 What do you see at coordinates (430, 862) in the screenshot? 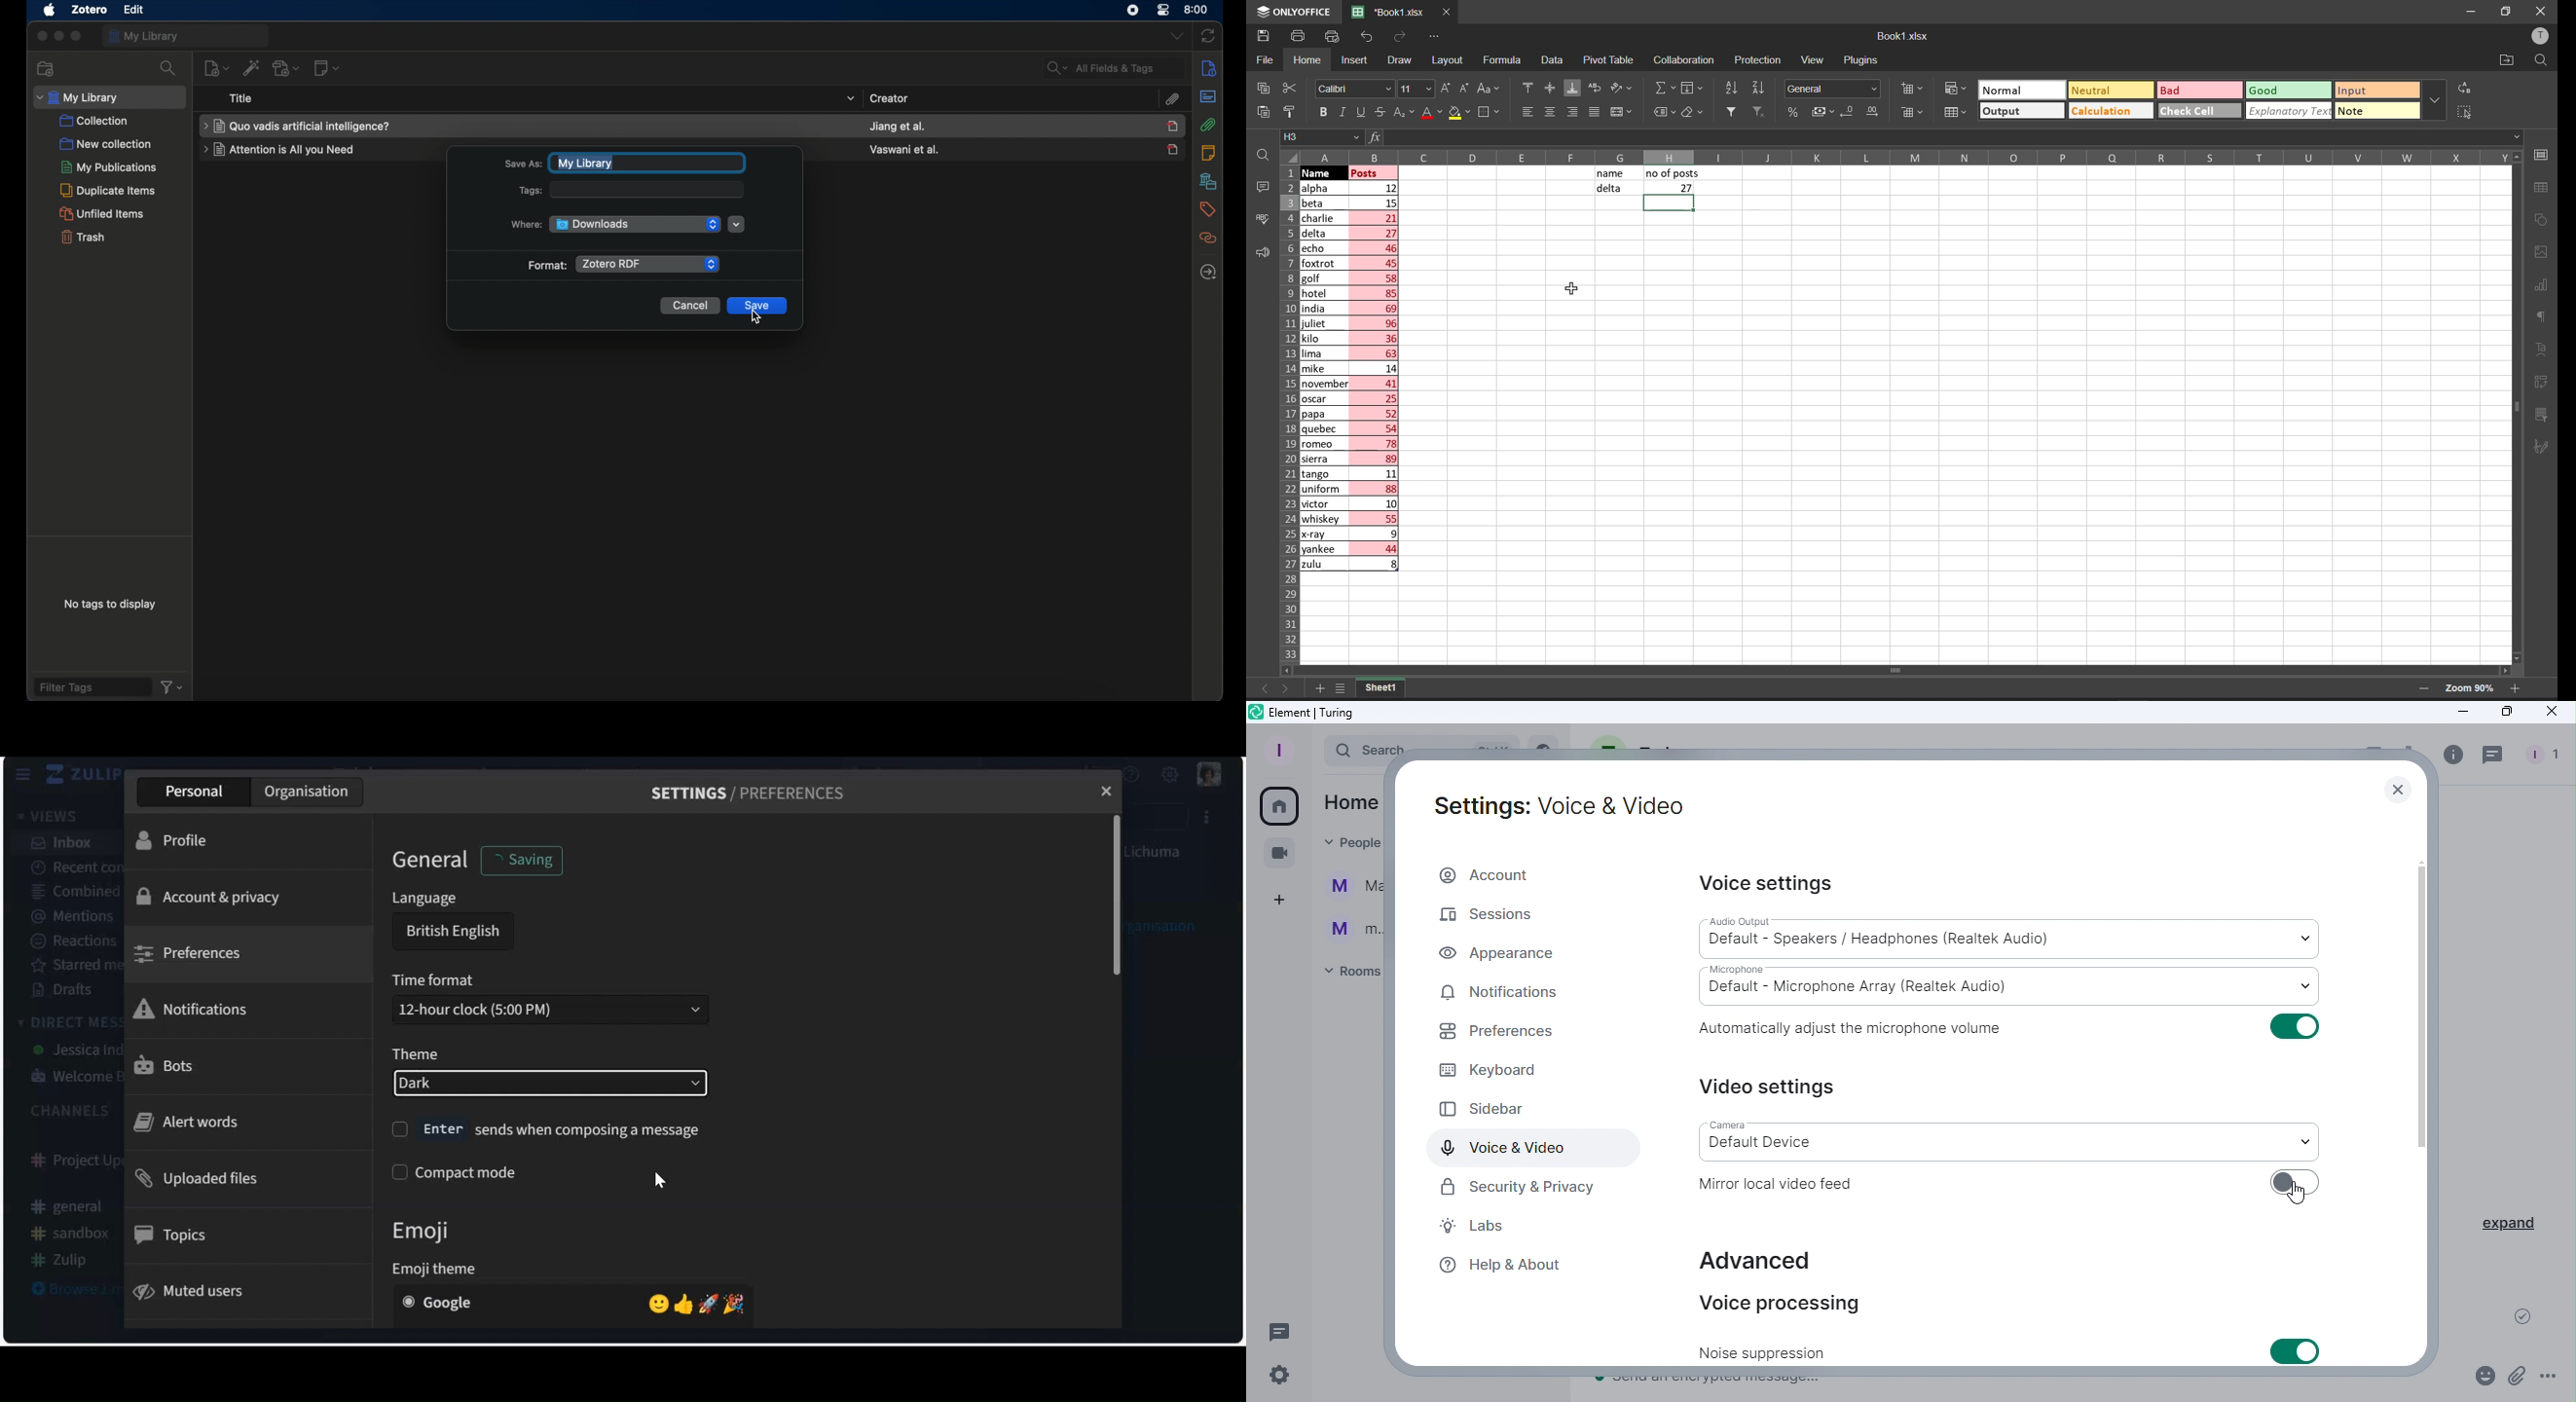
I see `General` at bounding box center [430, 862].